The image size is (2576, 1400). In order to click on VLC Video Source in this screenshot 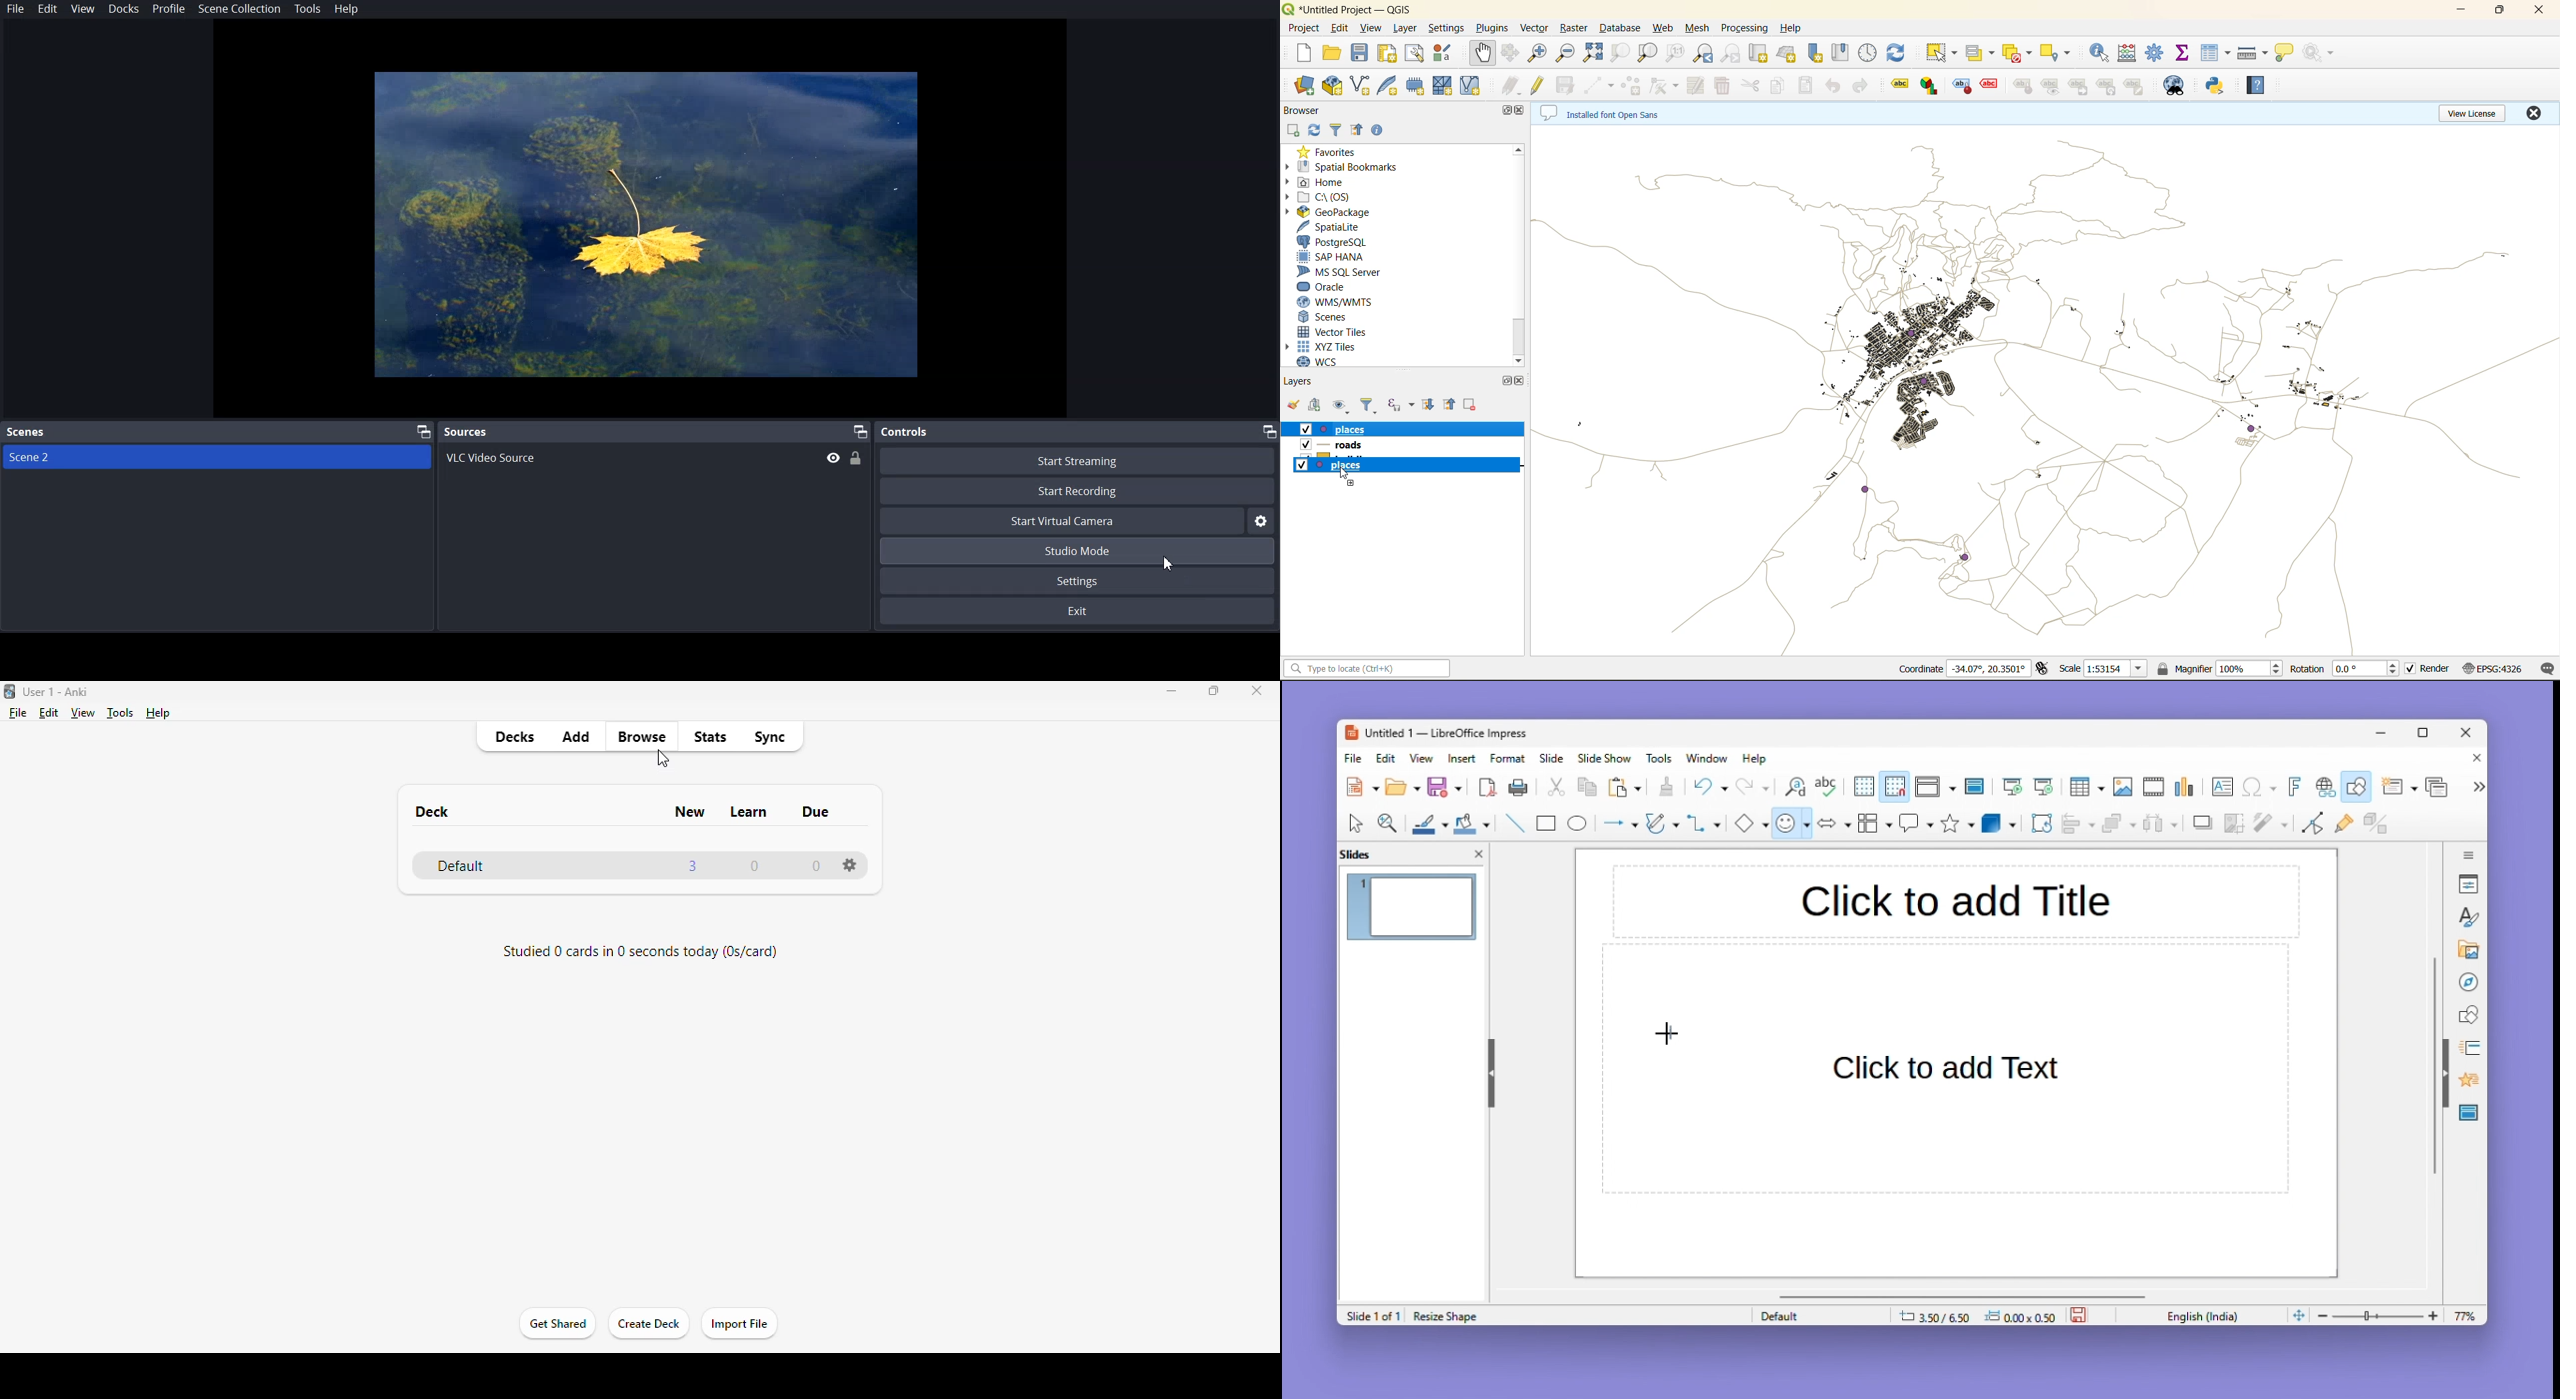, I will do `click(536, 460)`.